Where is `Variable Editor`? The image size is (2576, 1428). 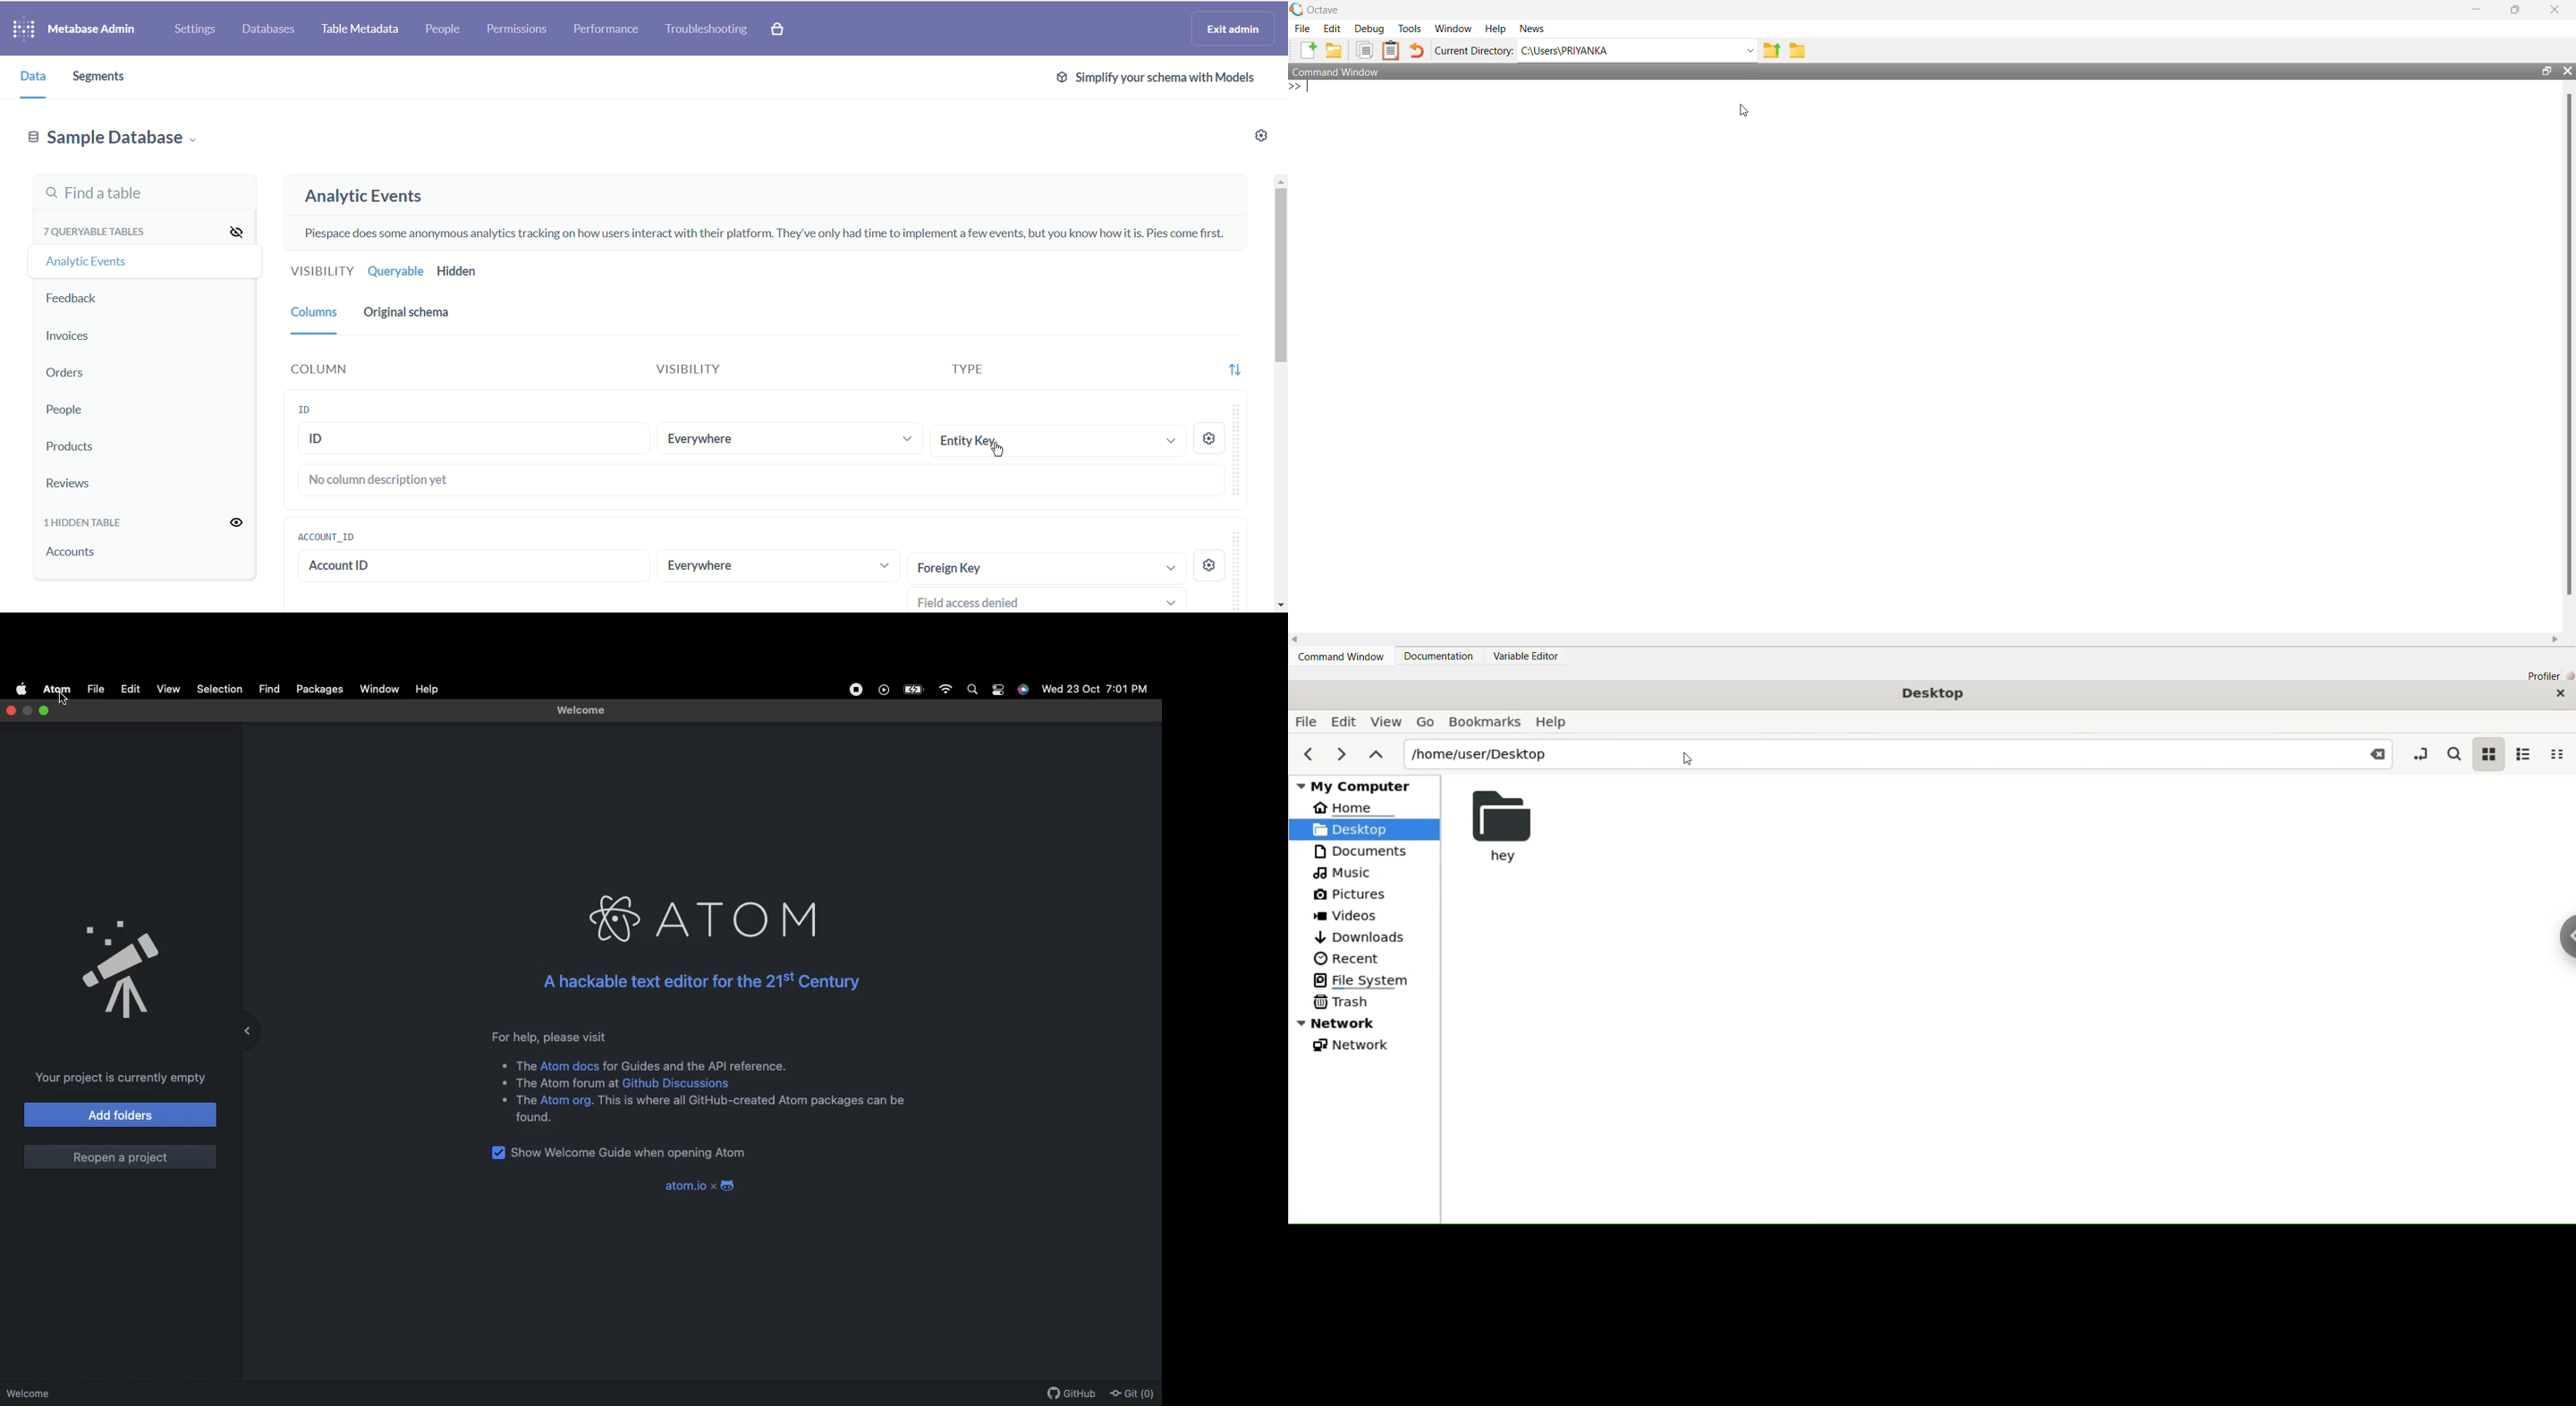 Variable Editor is located at coordinates (1525, 652).